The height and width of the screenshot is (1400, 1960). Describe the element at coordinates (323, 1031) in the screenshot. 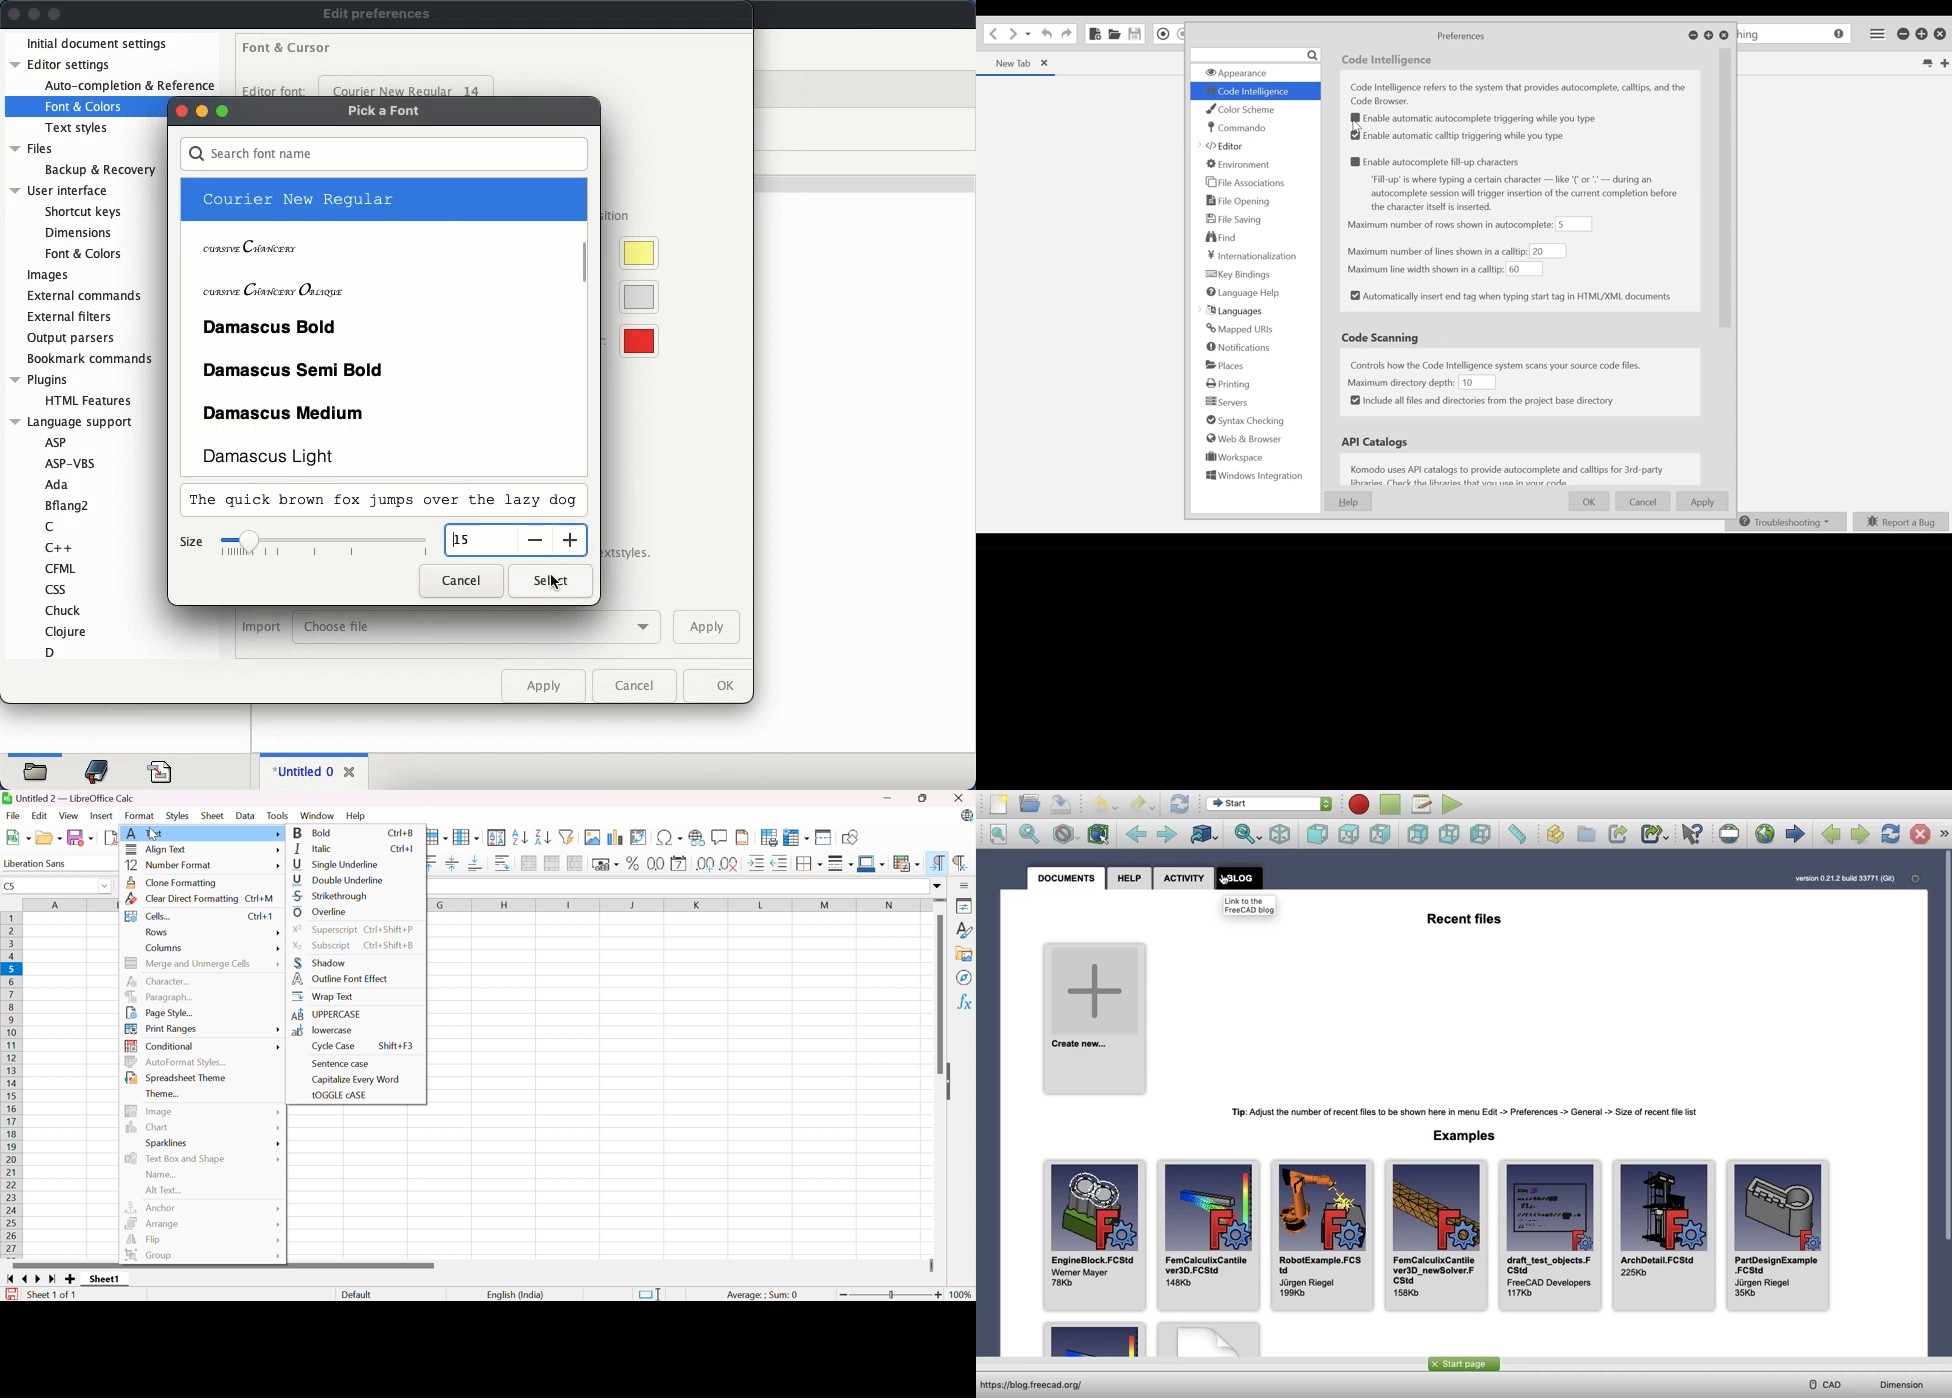

I see `lowercase` at that location.